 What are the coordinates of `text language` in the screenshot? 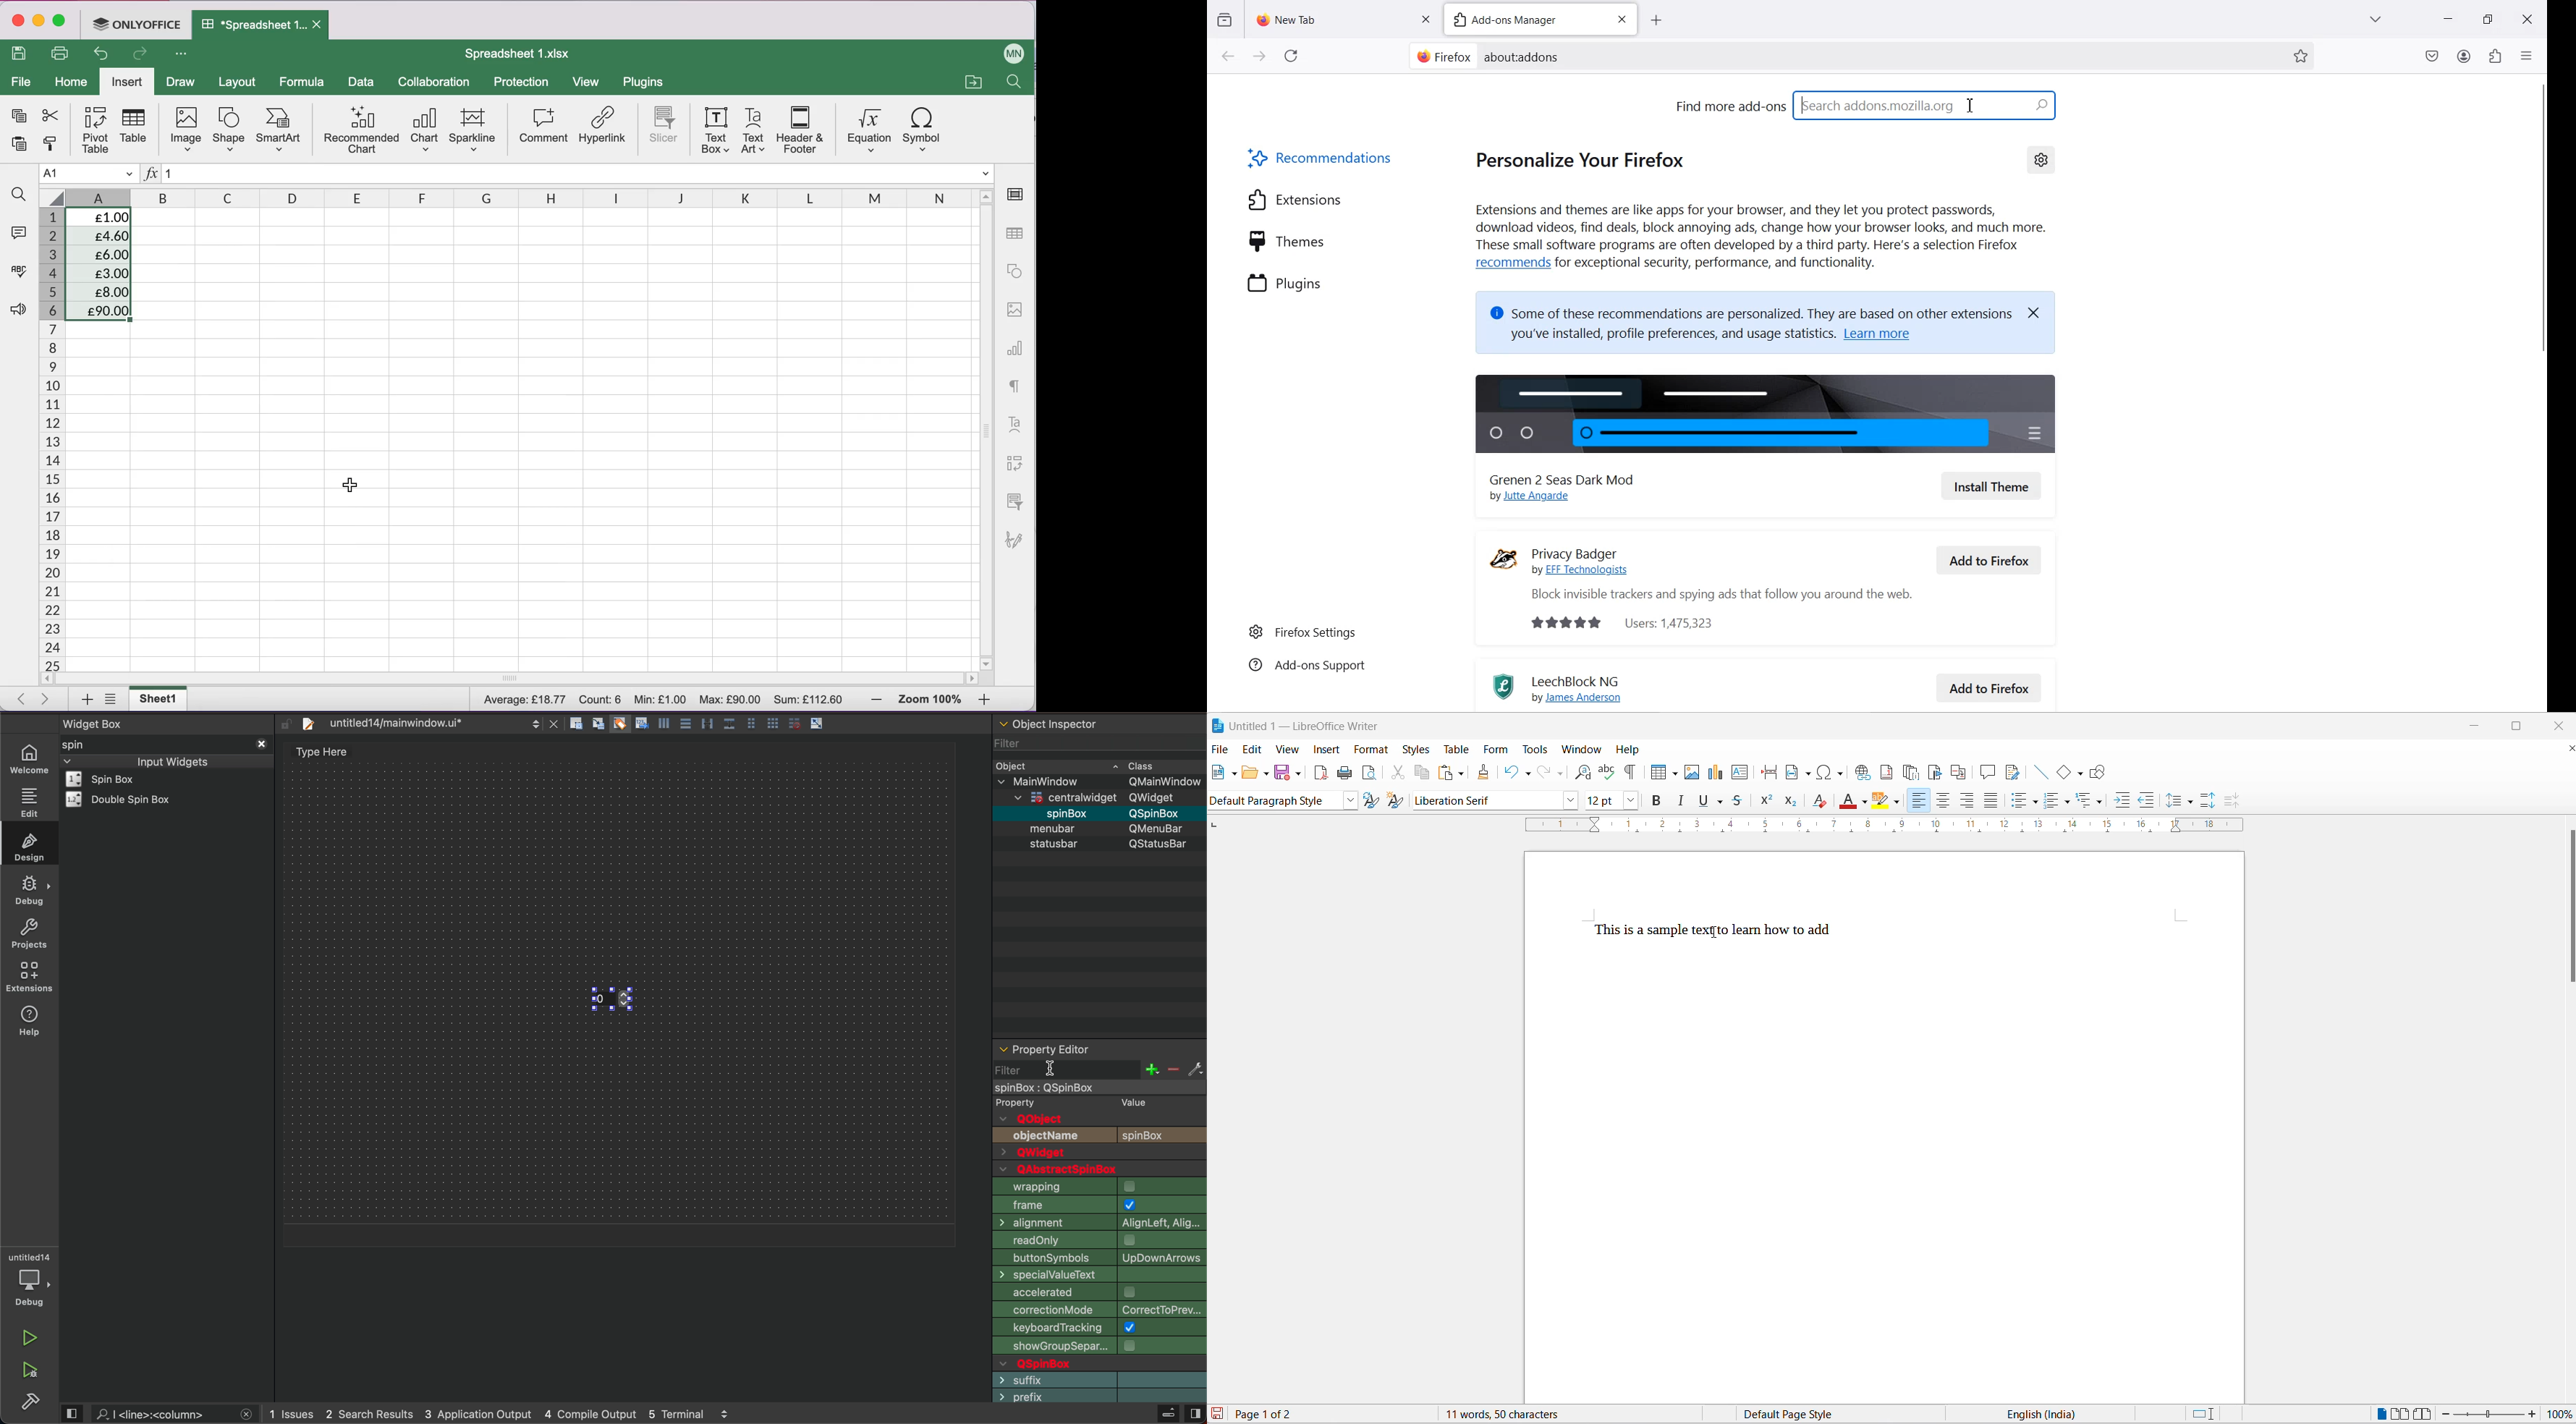 It's located at (2031, 1415).